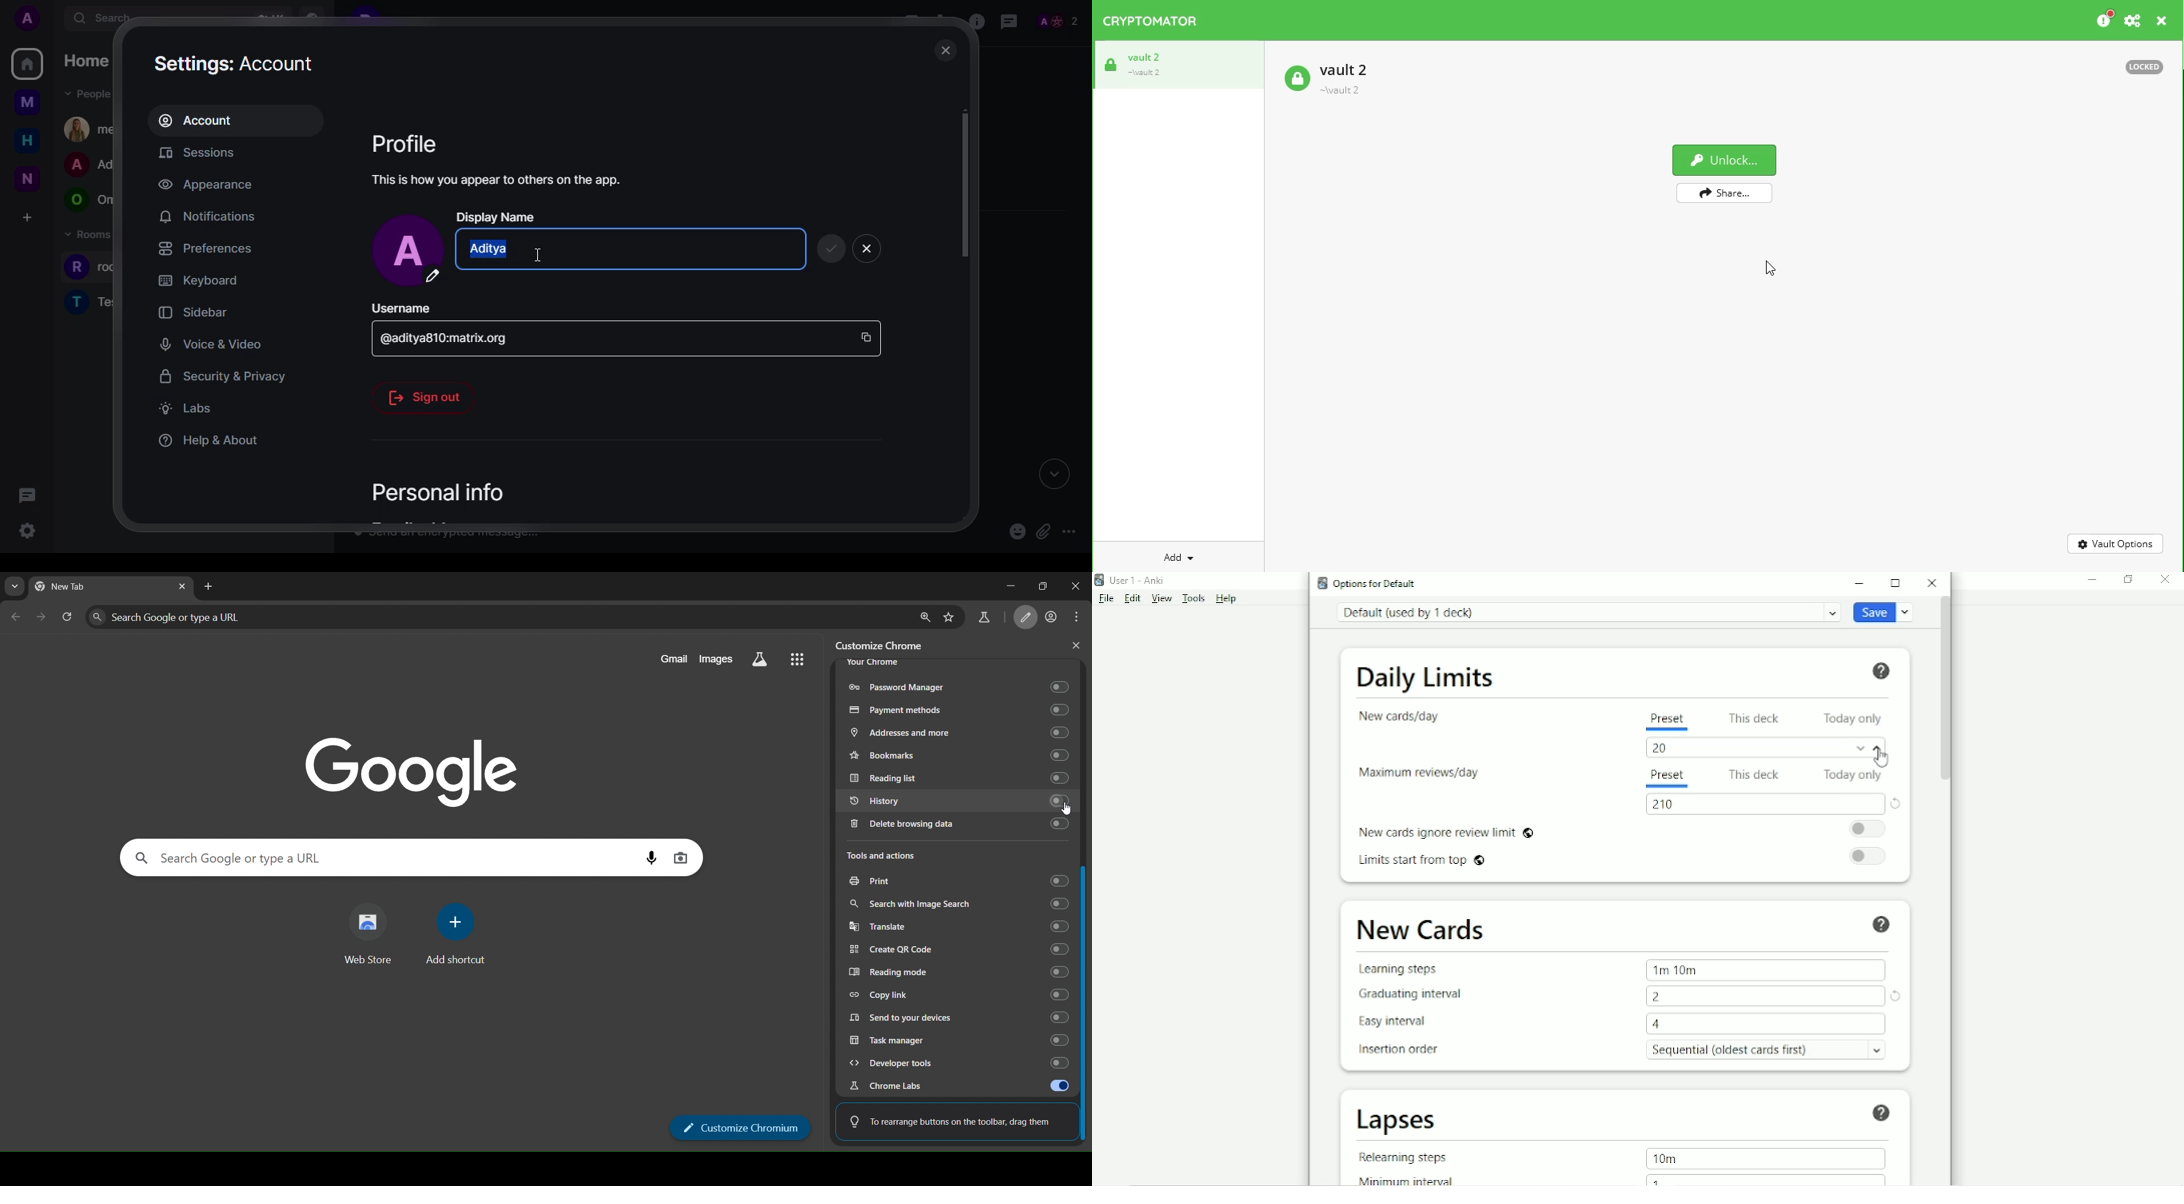  Describe the element at coordinates (547, 259) in the screenshot. I see `cursor` at that location.